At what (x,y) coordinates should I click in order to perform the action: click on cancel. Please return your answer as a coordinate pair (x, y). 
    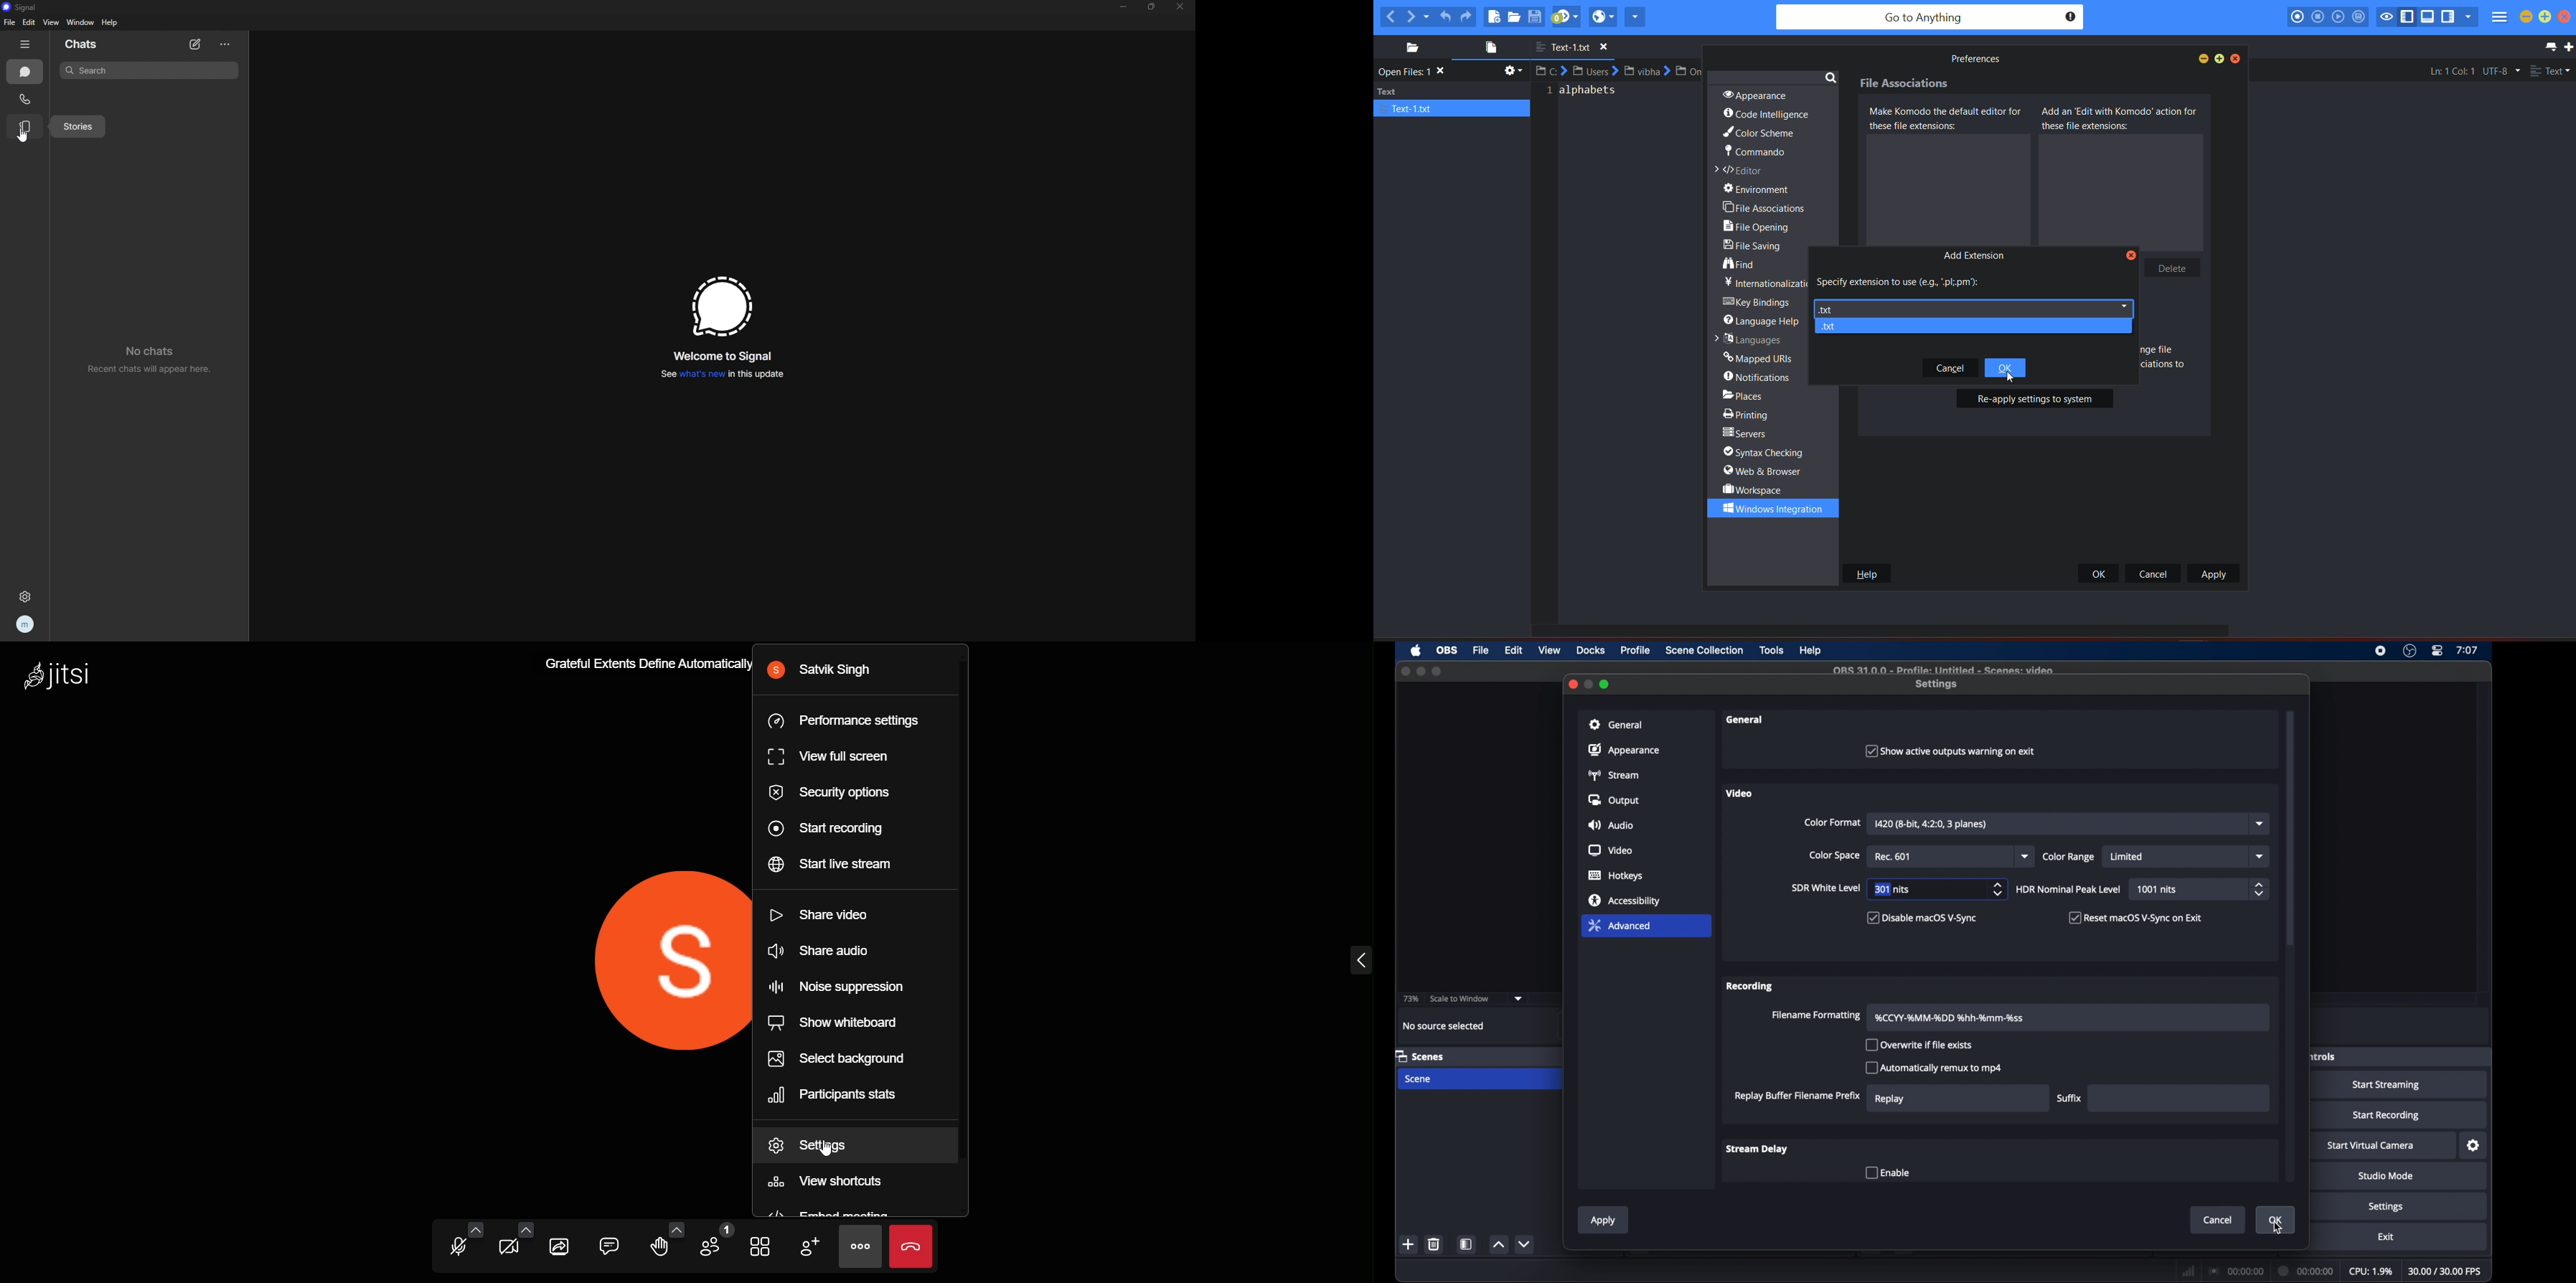
    Looking at the image, I should click on (2219, 1221).